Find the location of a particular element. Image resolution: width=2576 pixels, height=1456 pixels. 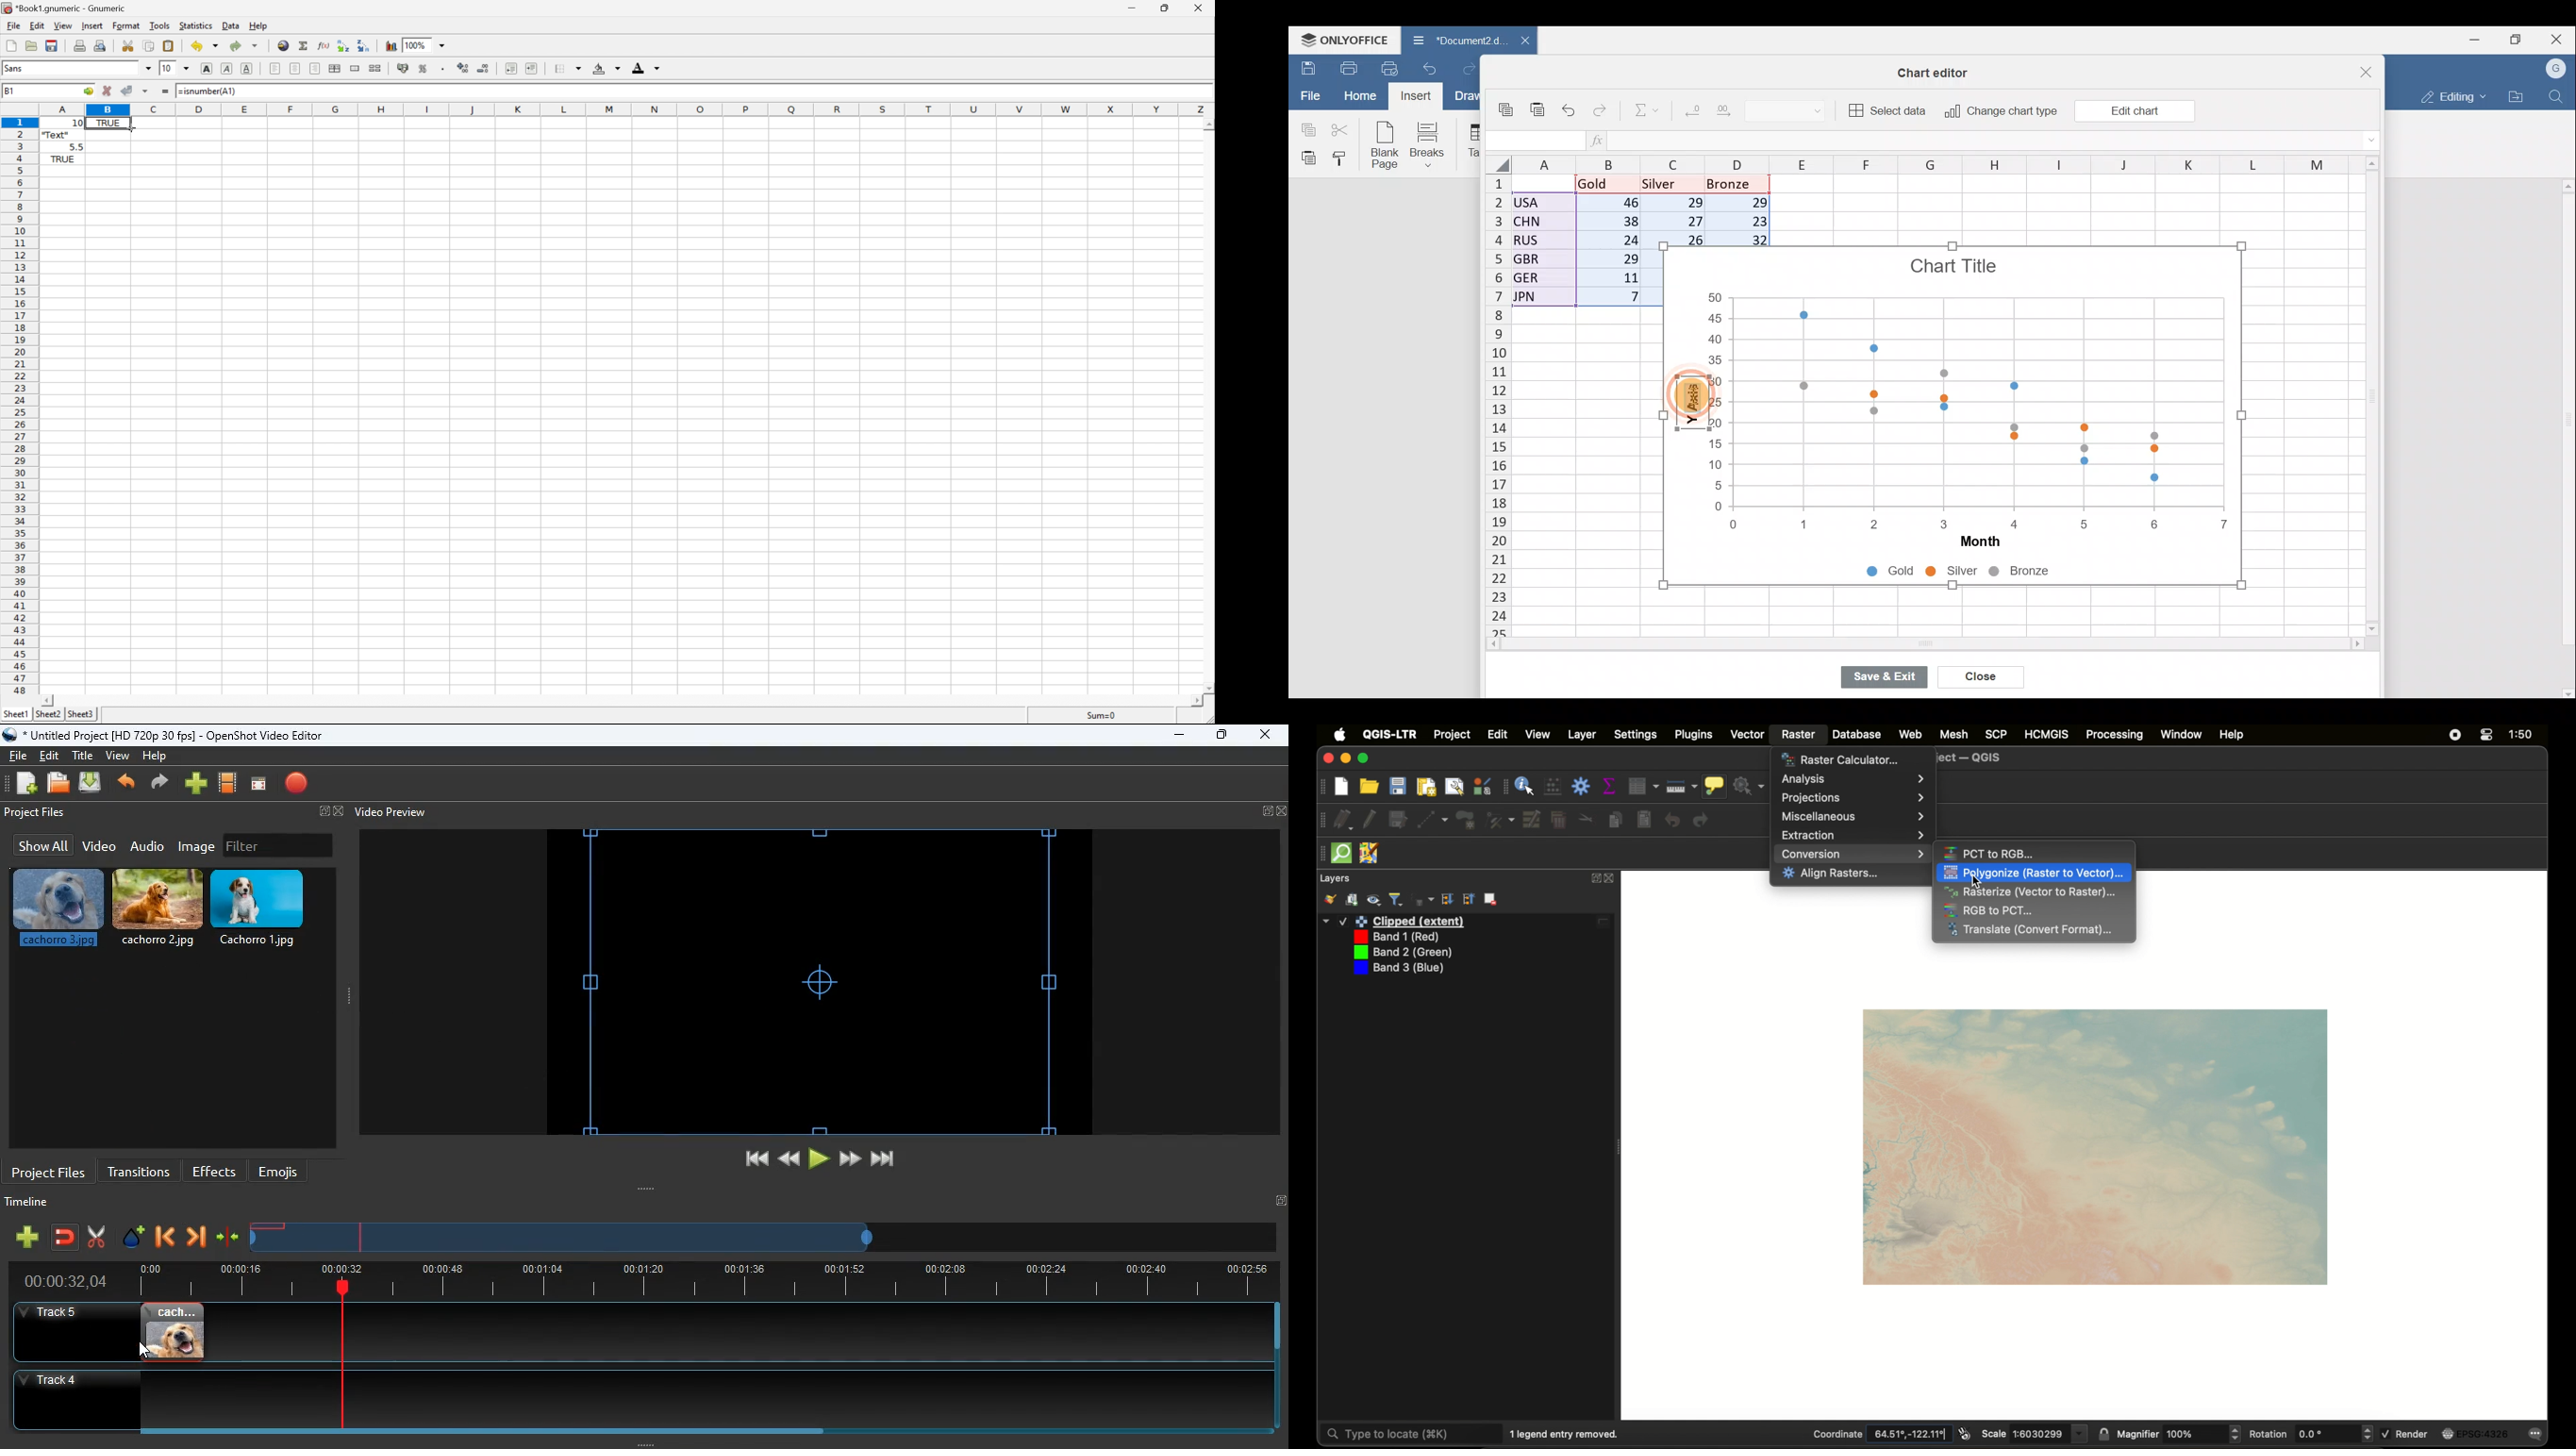

Breaks is located at coordinates (1433, 144).